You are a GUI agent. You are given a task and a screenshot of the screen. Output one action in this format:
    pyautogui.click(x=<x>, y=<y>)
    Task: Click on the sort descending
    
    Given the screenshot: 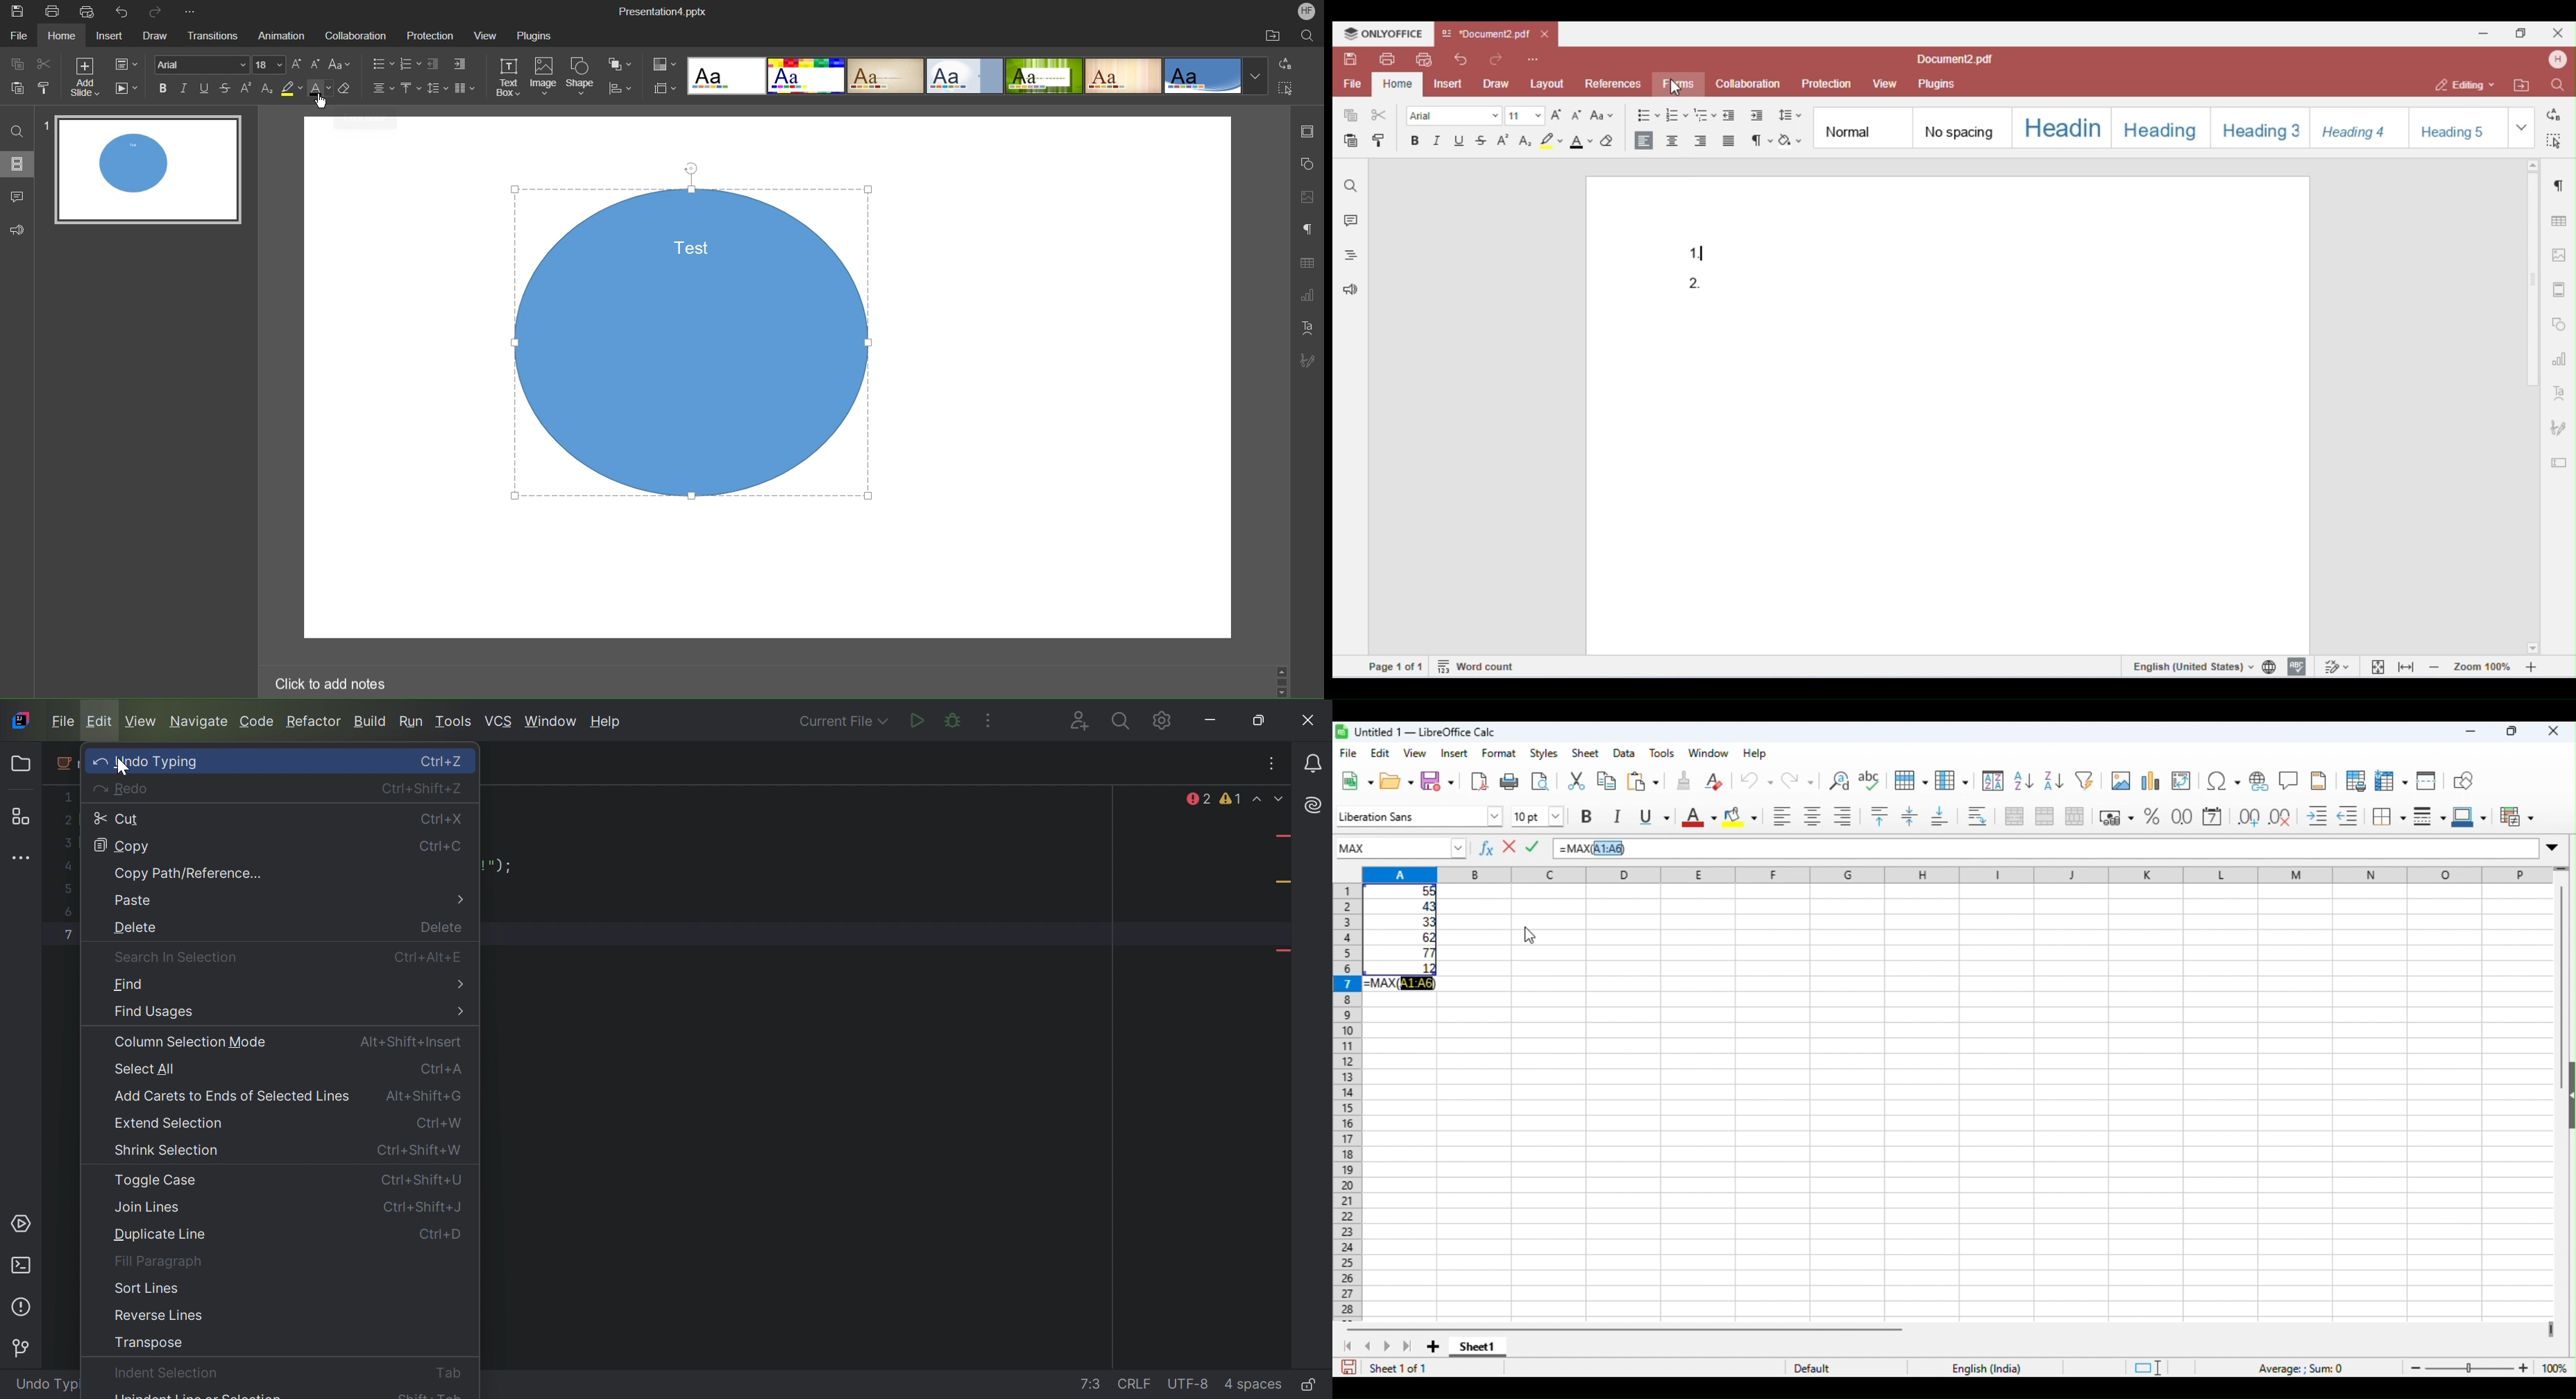 What is the action you would take?
    pyautogui.click(x=2051, y=781)
    